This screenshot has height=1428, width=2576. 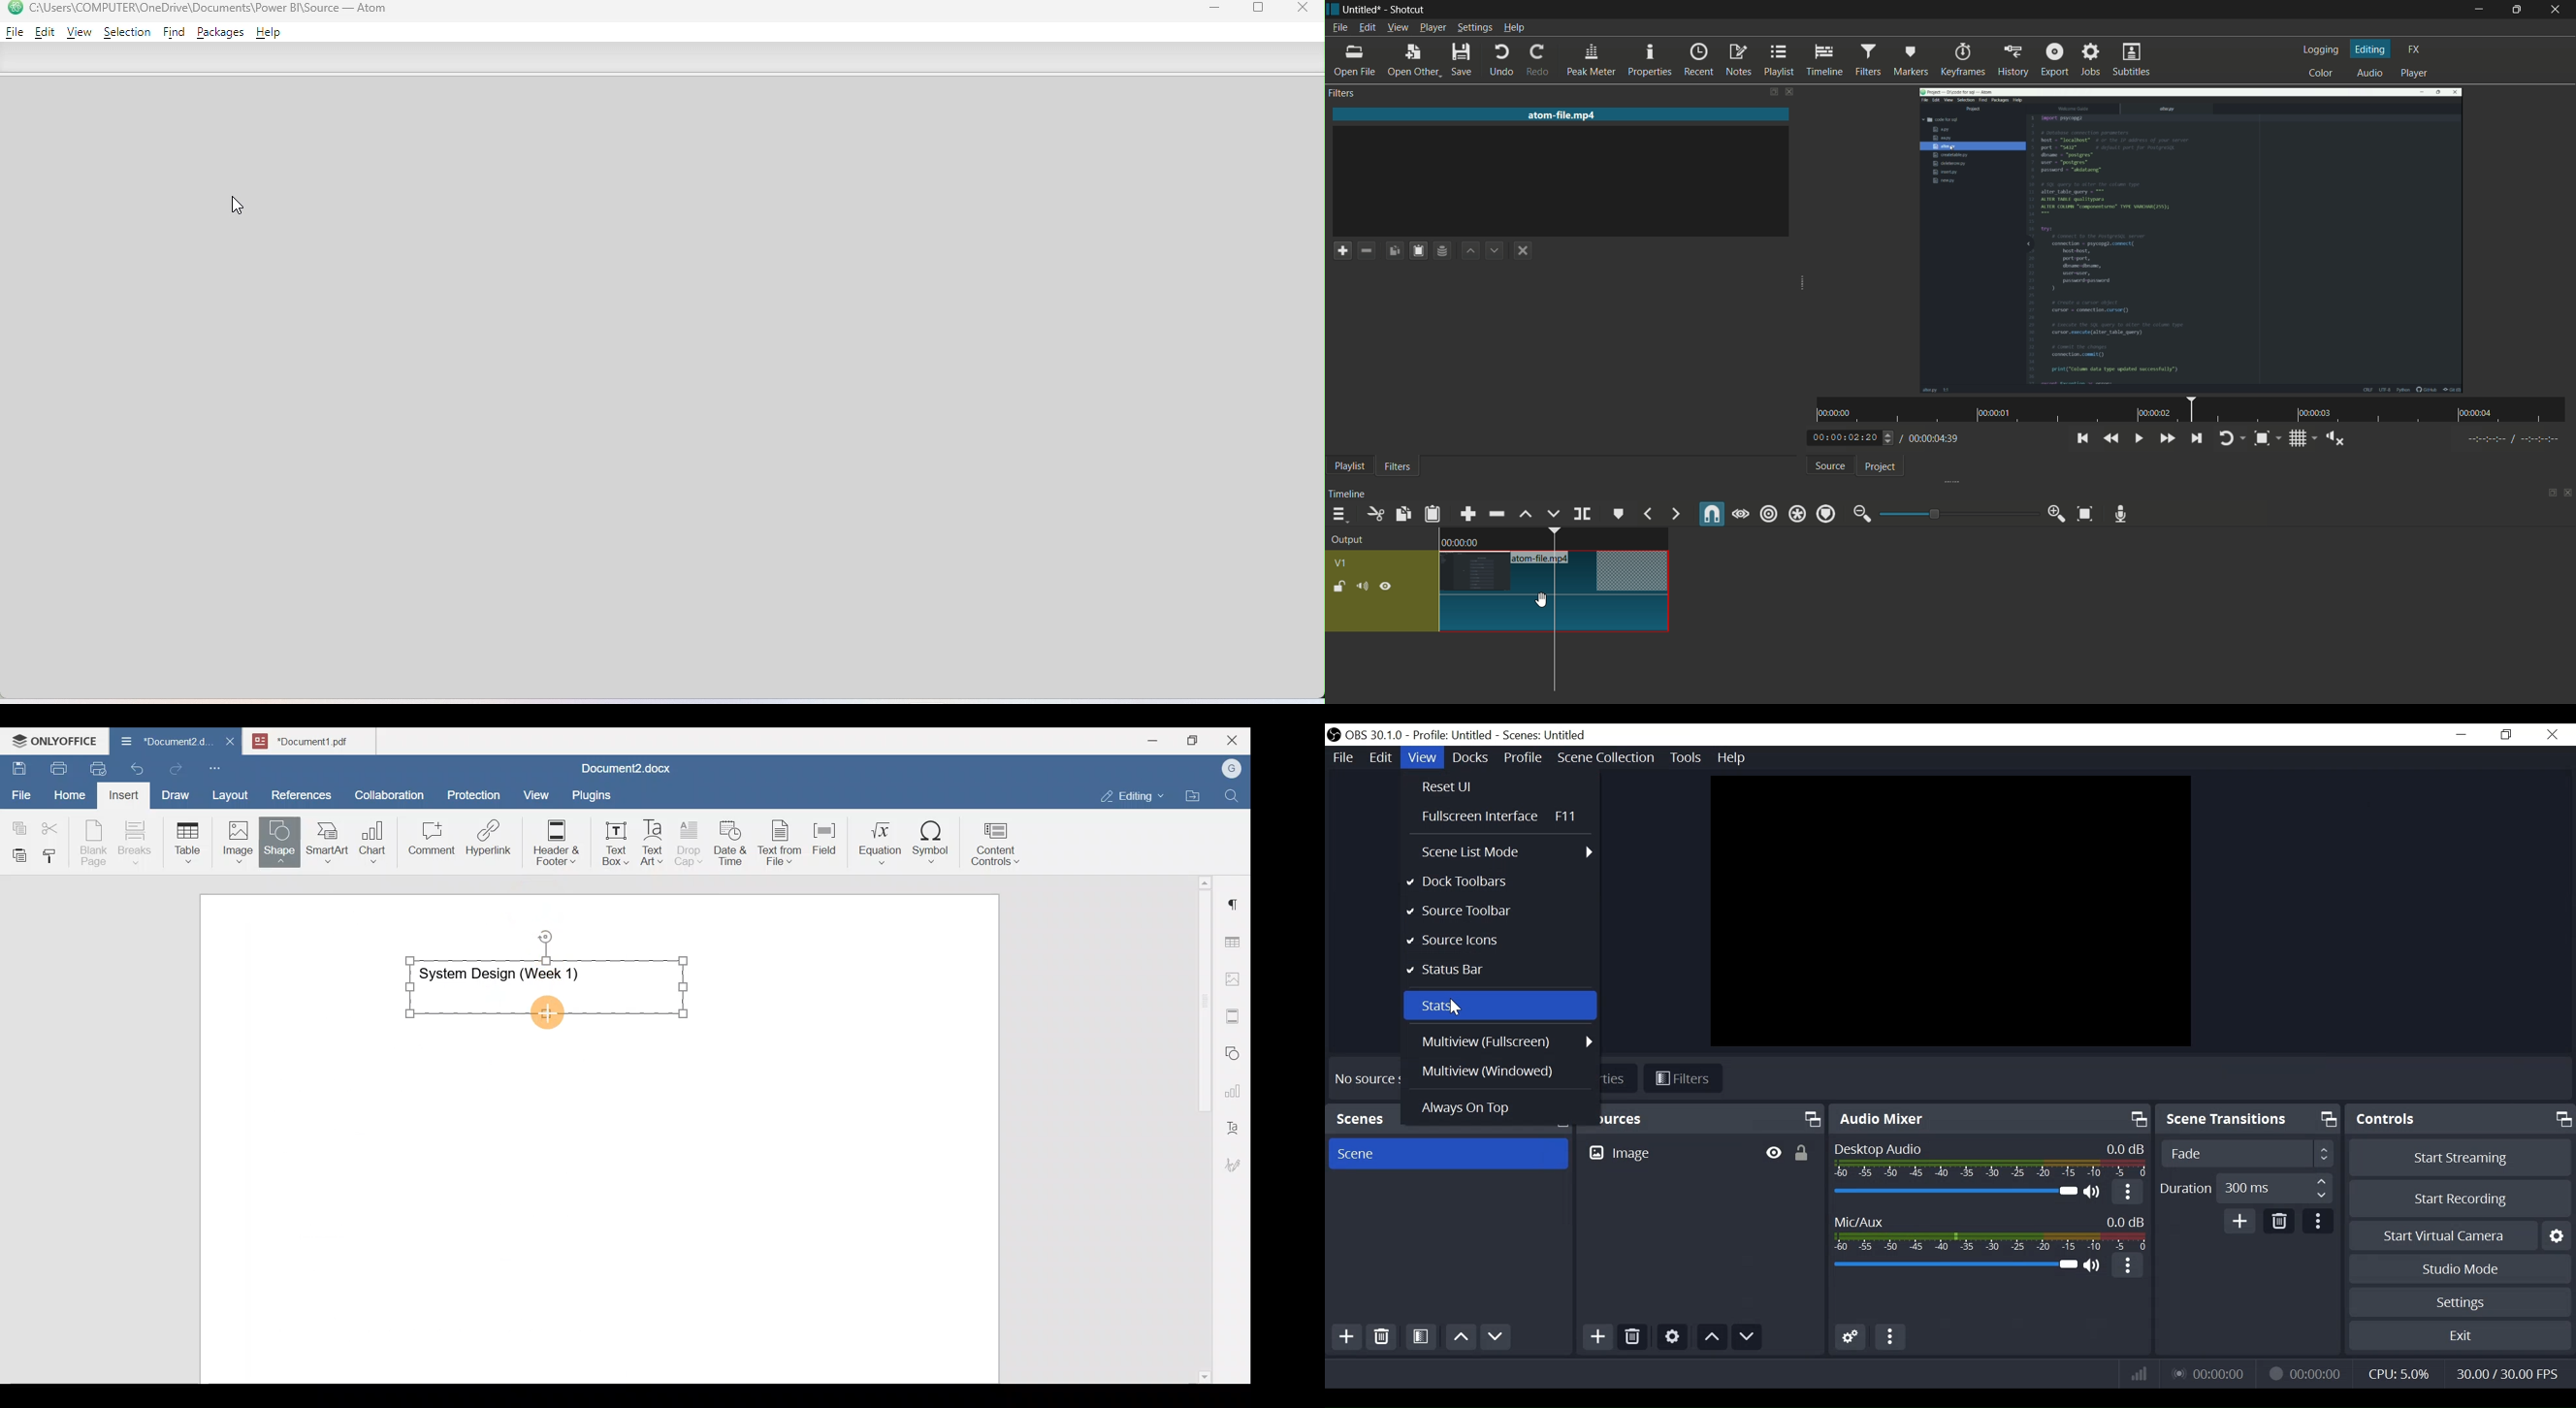 What do you see at coordinates (478, 793) in the screenshot?
I see `Protection` at bounding box center [478, 793].